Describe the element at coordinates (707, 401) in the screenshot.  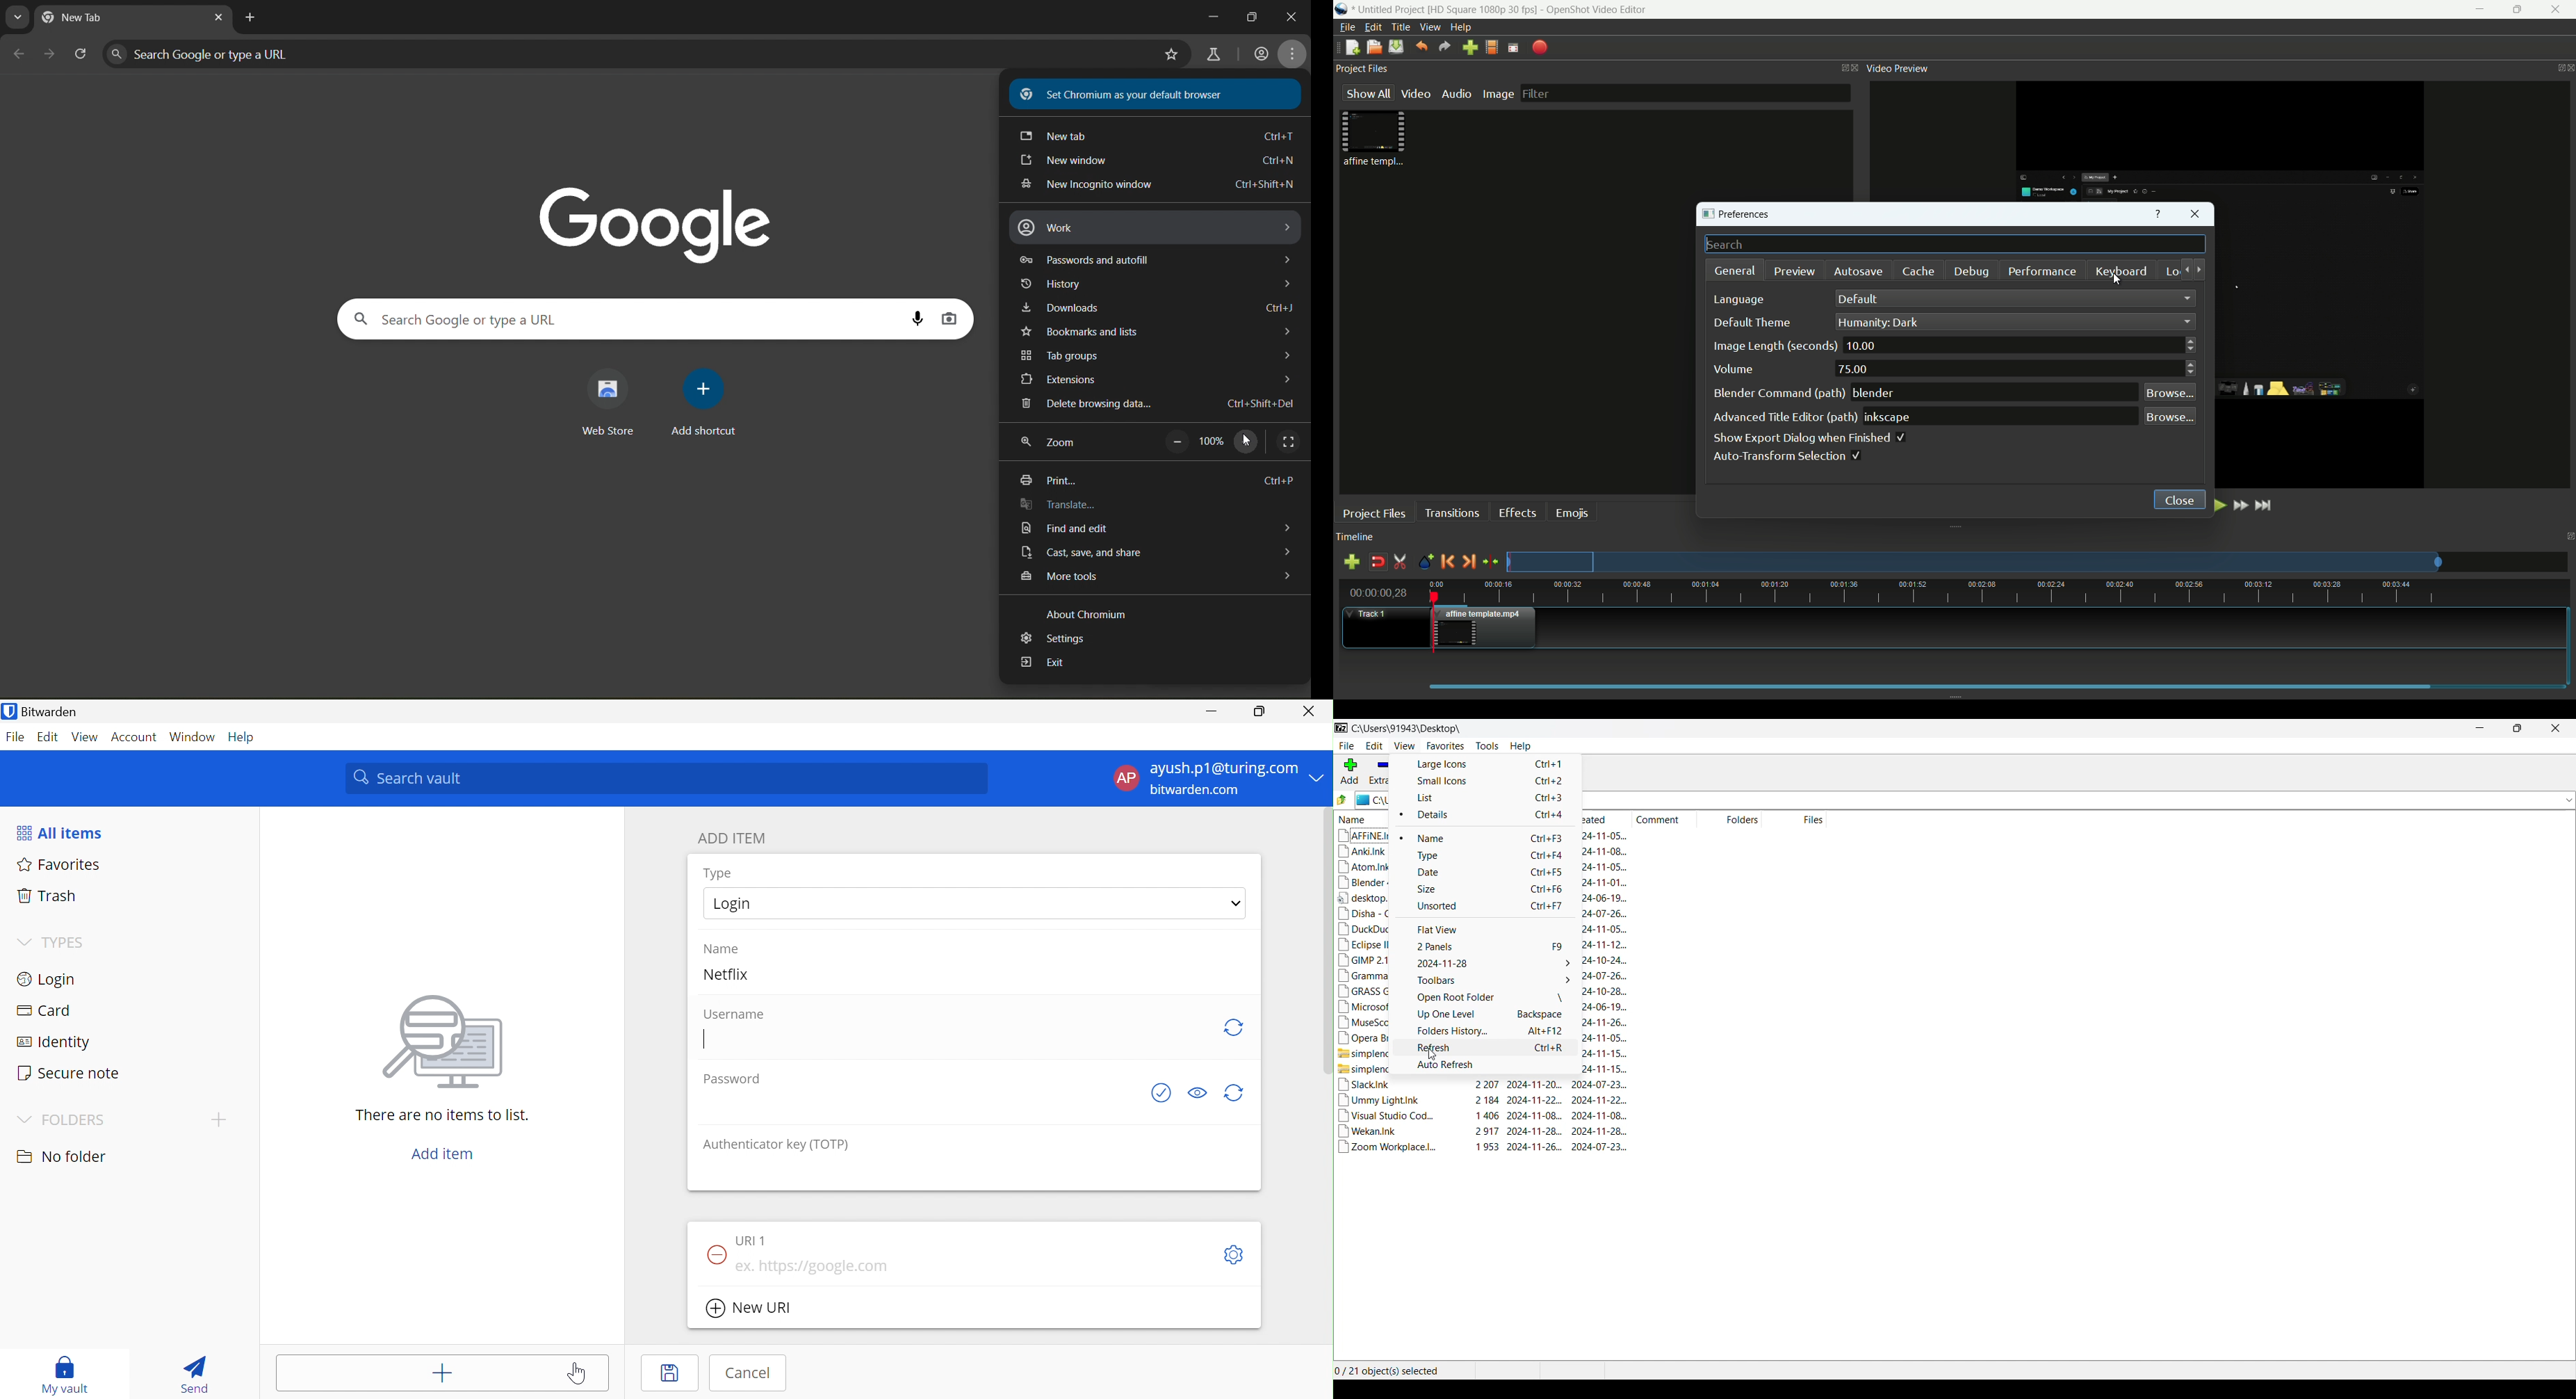
I see `add shortcut` at that location.